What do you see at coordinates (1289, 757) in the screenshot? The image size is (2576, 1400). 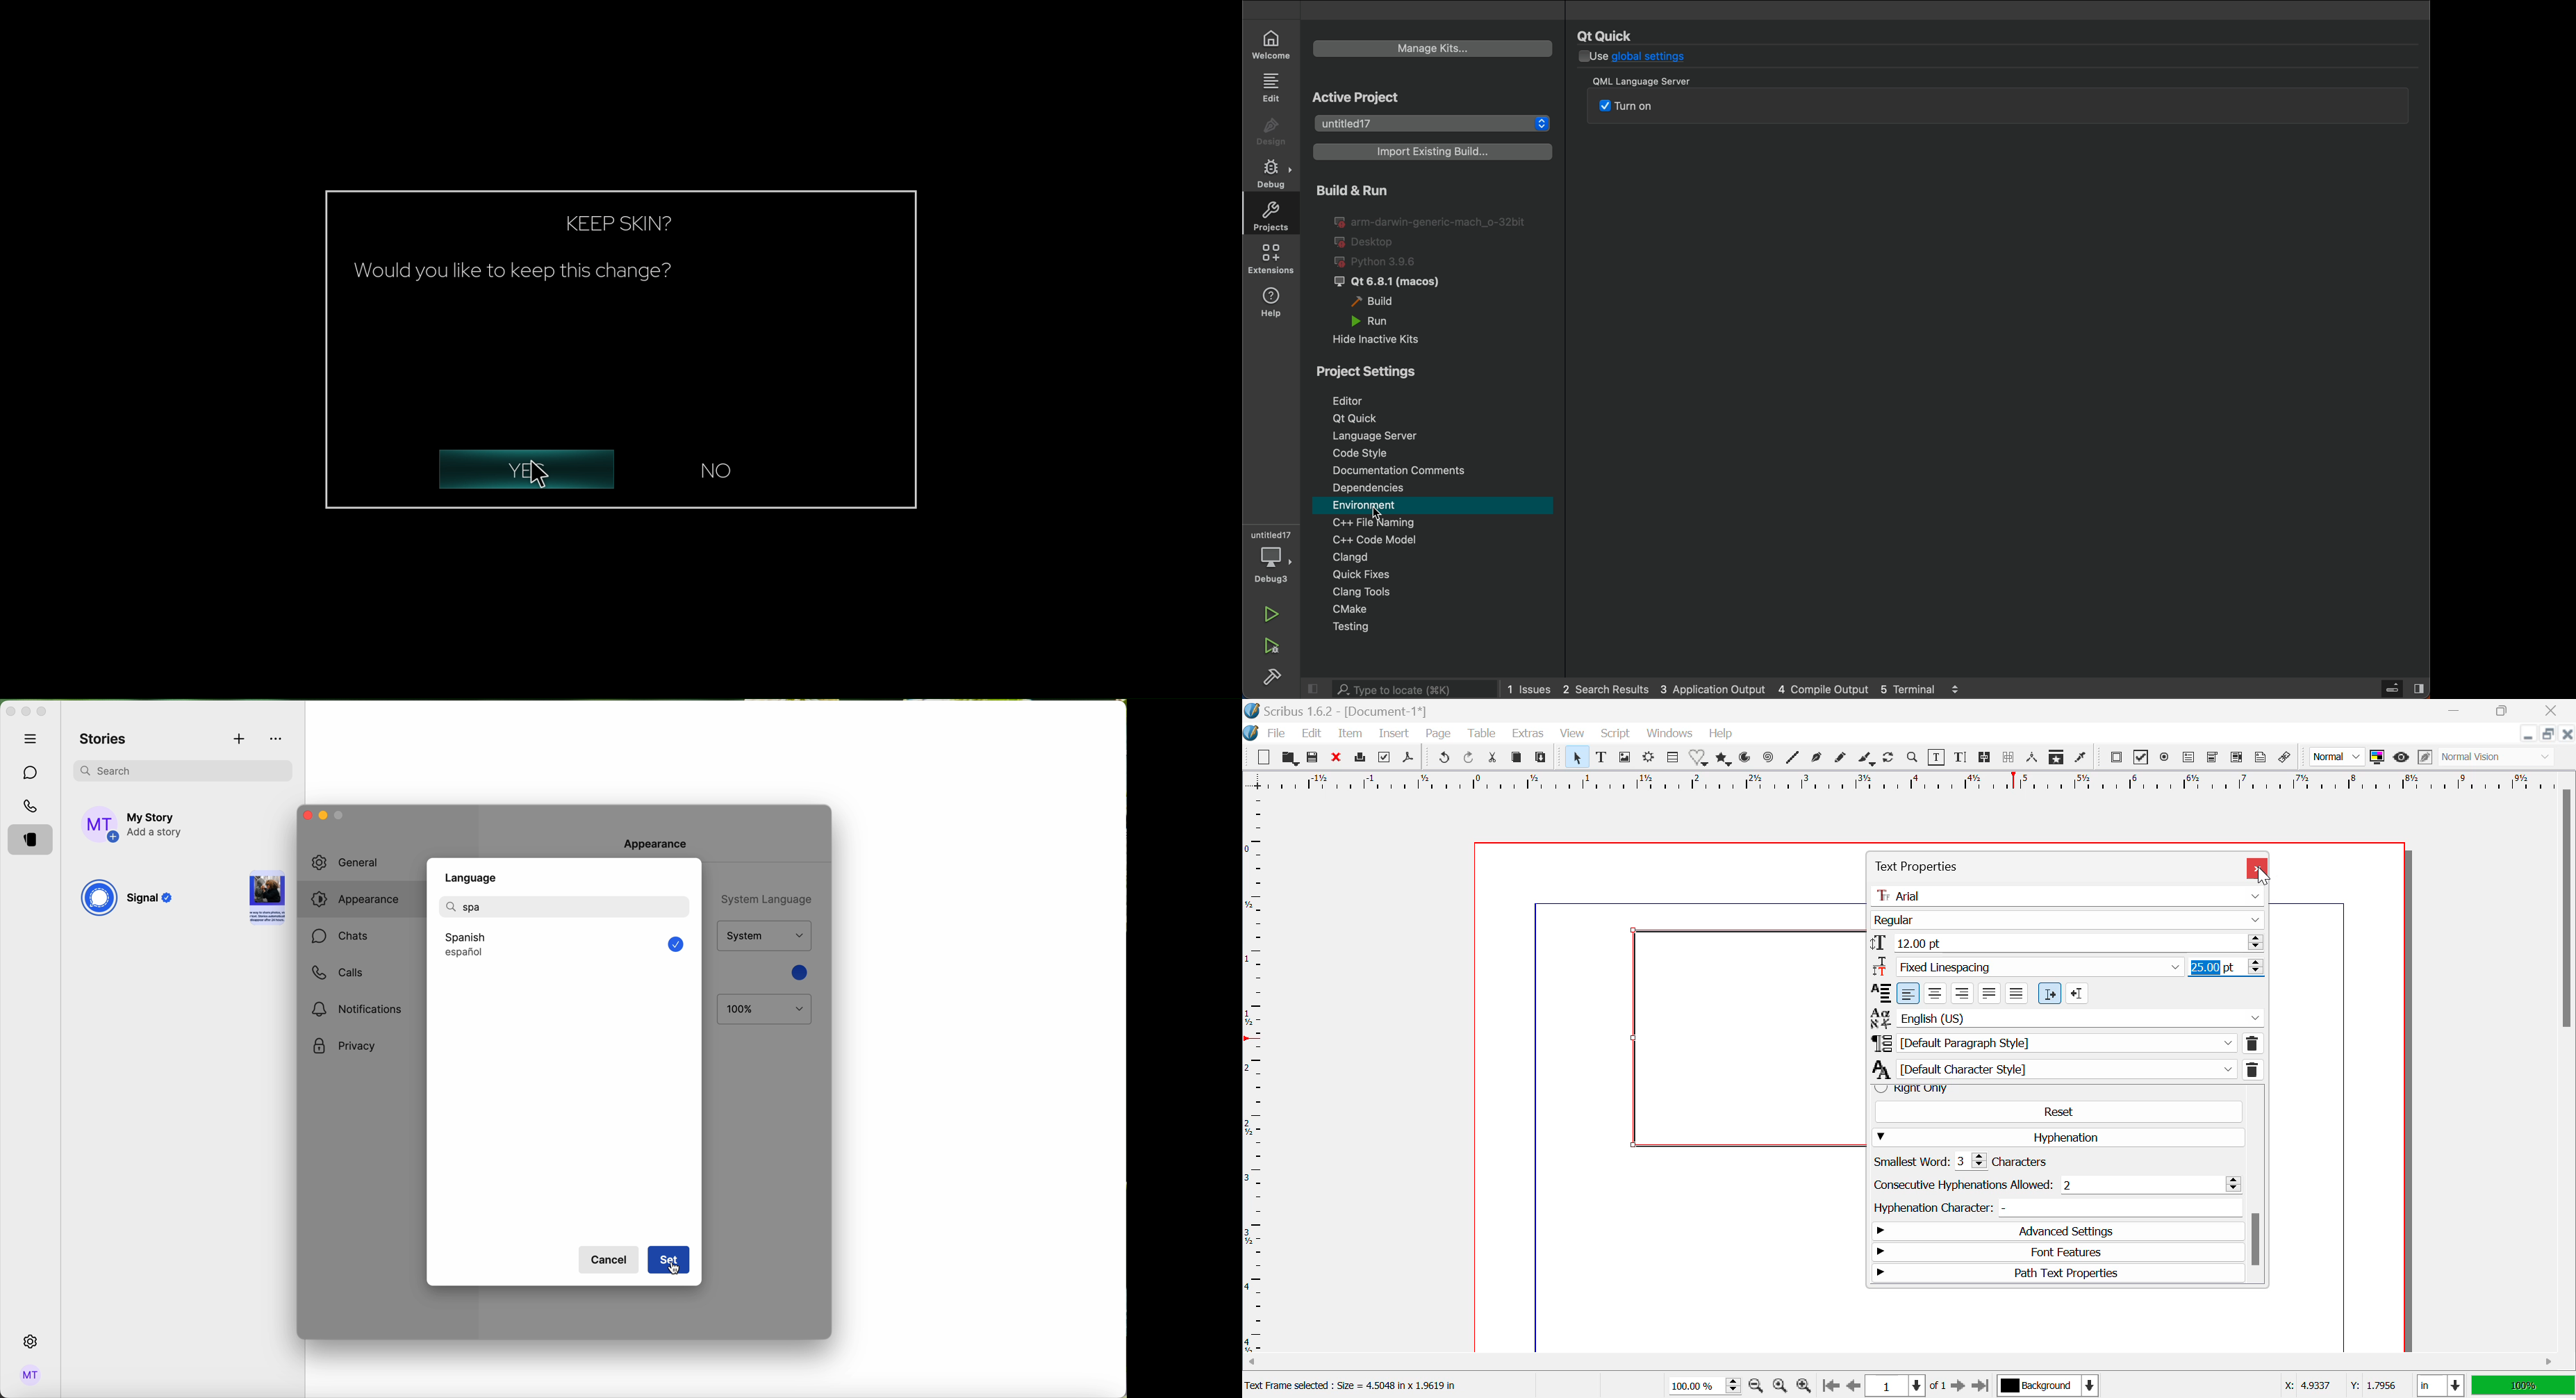 I see `Open` at bounding box center [1289, 757].